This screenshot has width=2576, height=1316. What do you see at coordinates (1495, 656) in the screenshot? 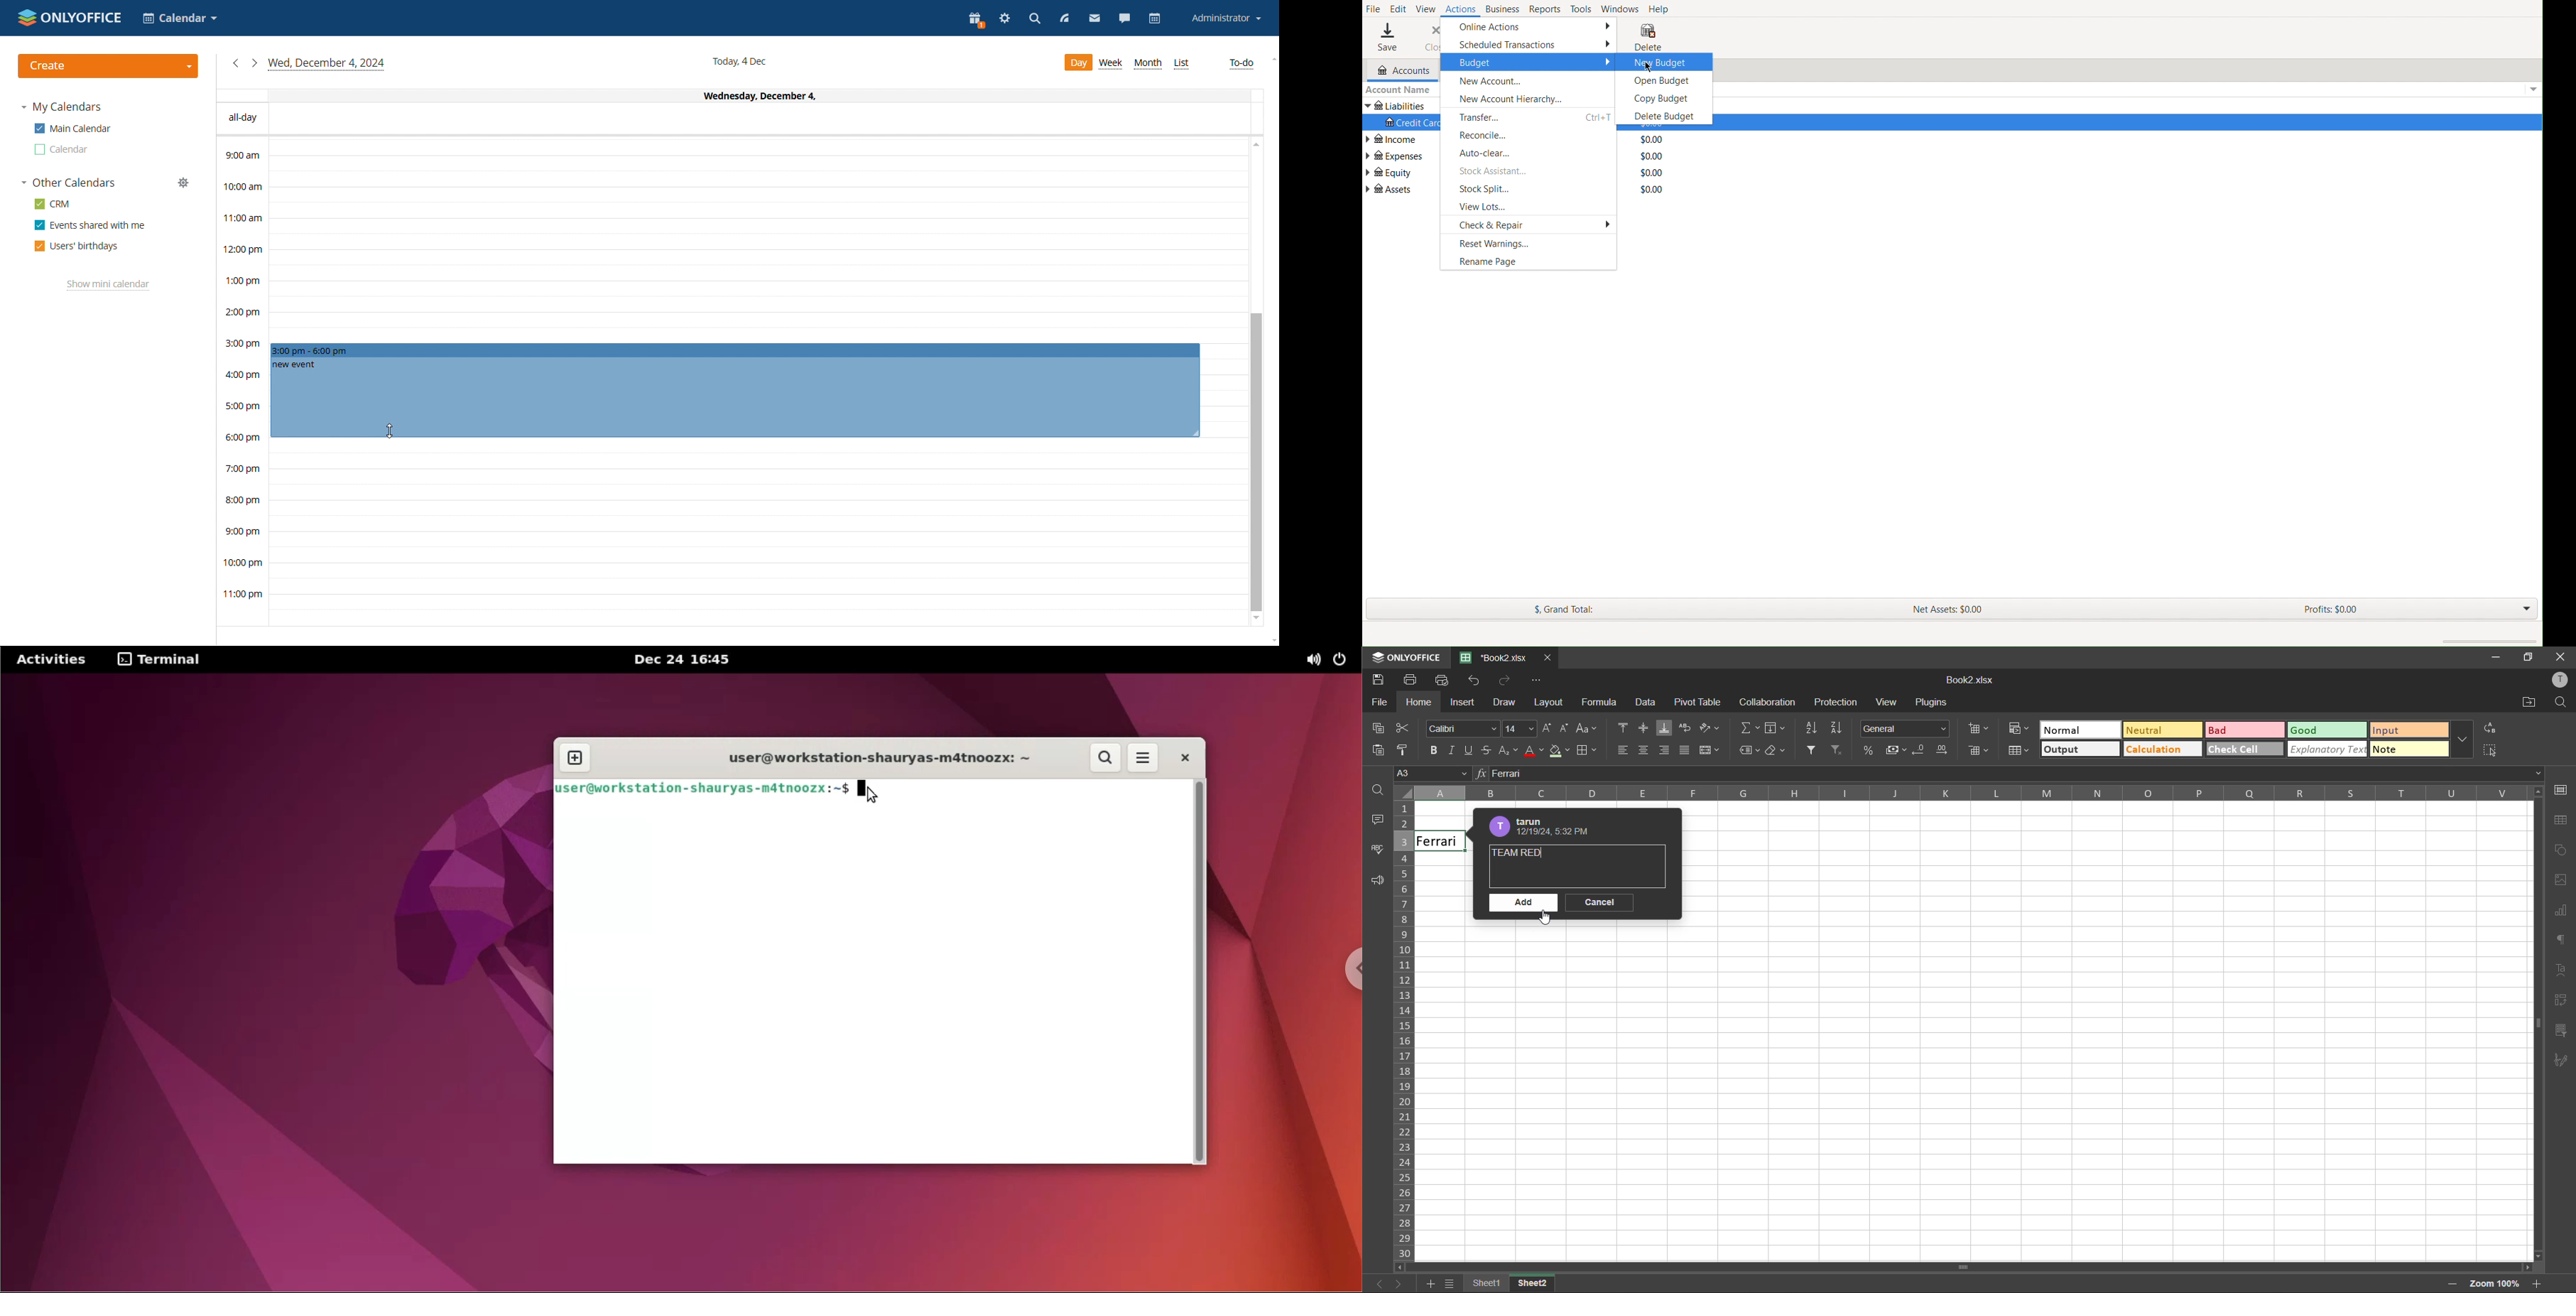
I see `Book2.xlsx` at bounding box center [1495, 656].